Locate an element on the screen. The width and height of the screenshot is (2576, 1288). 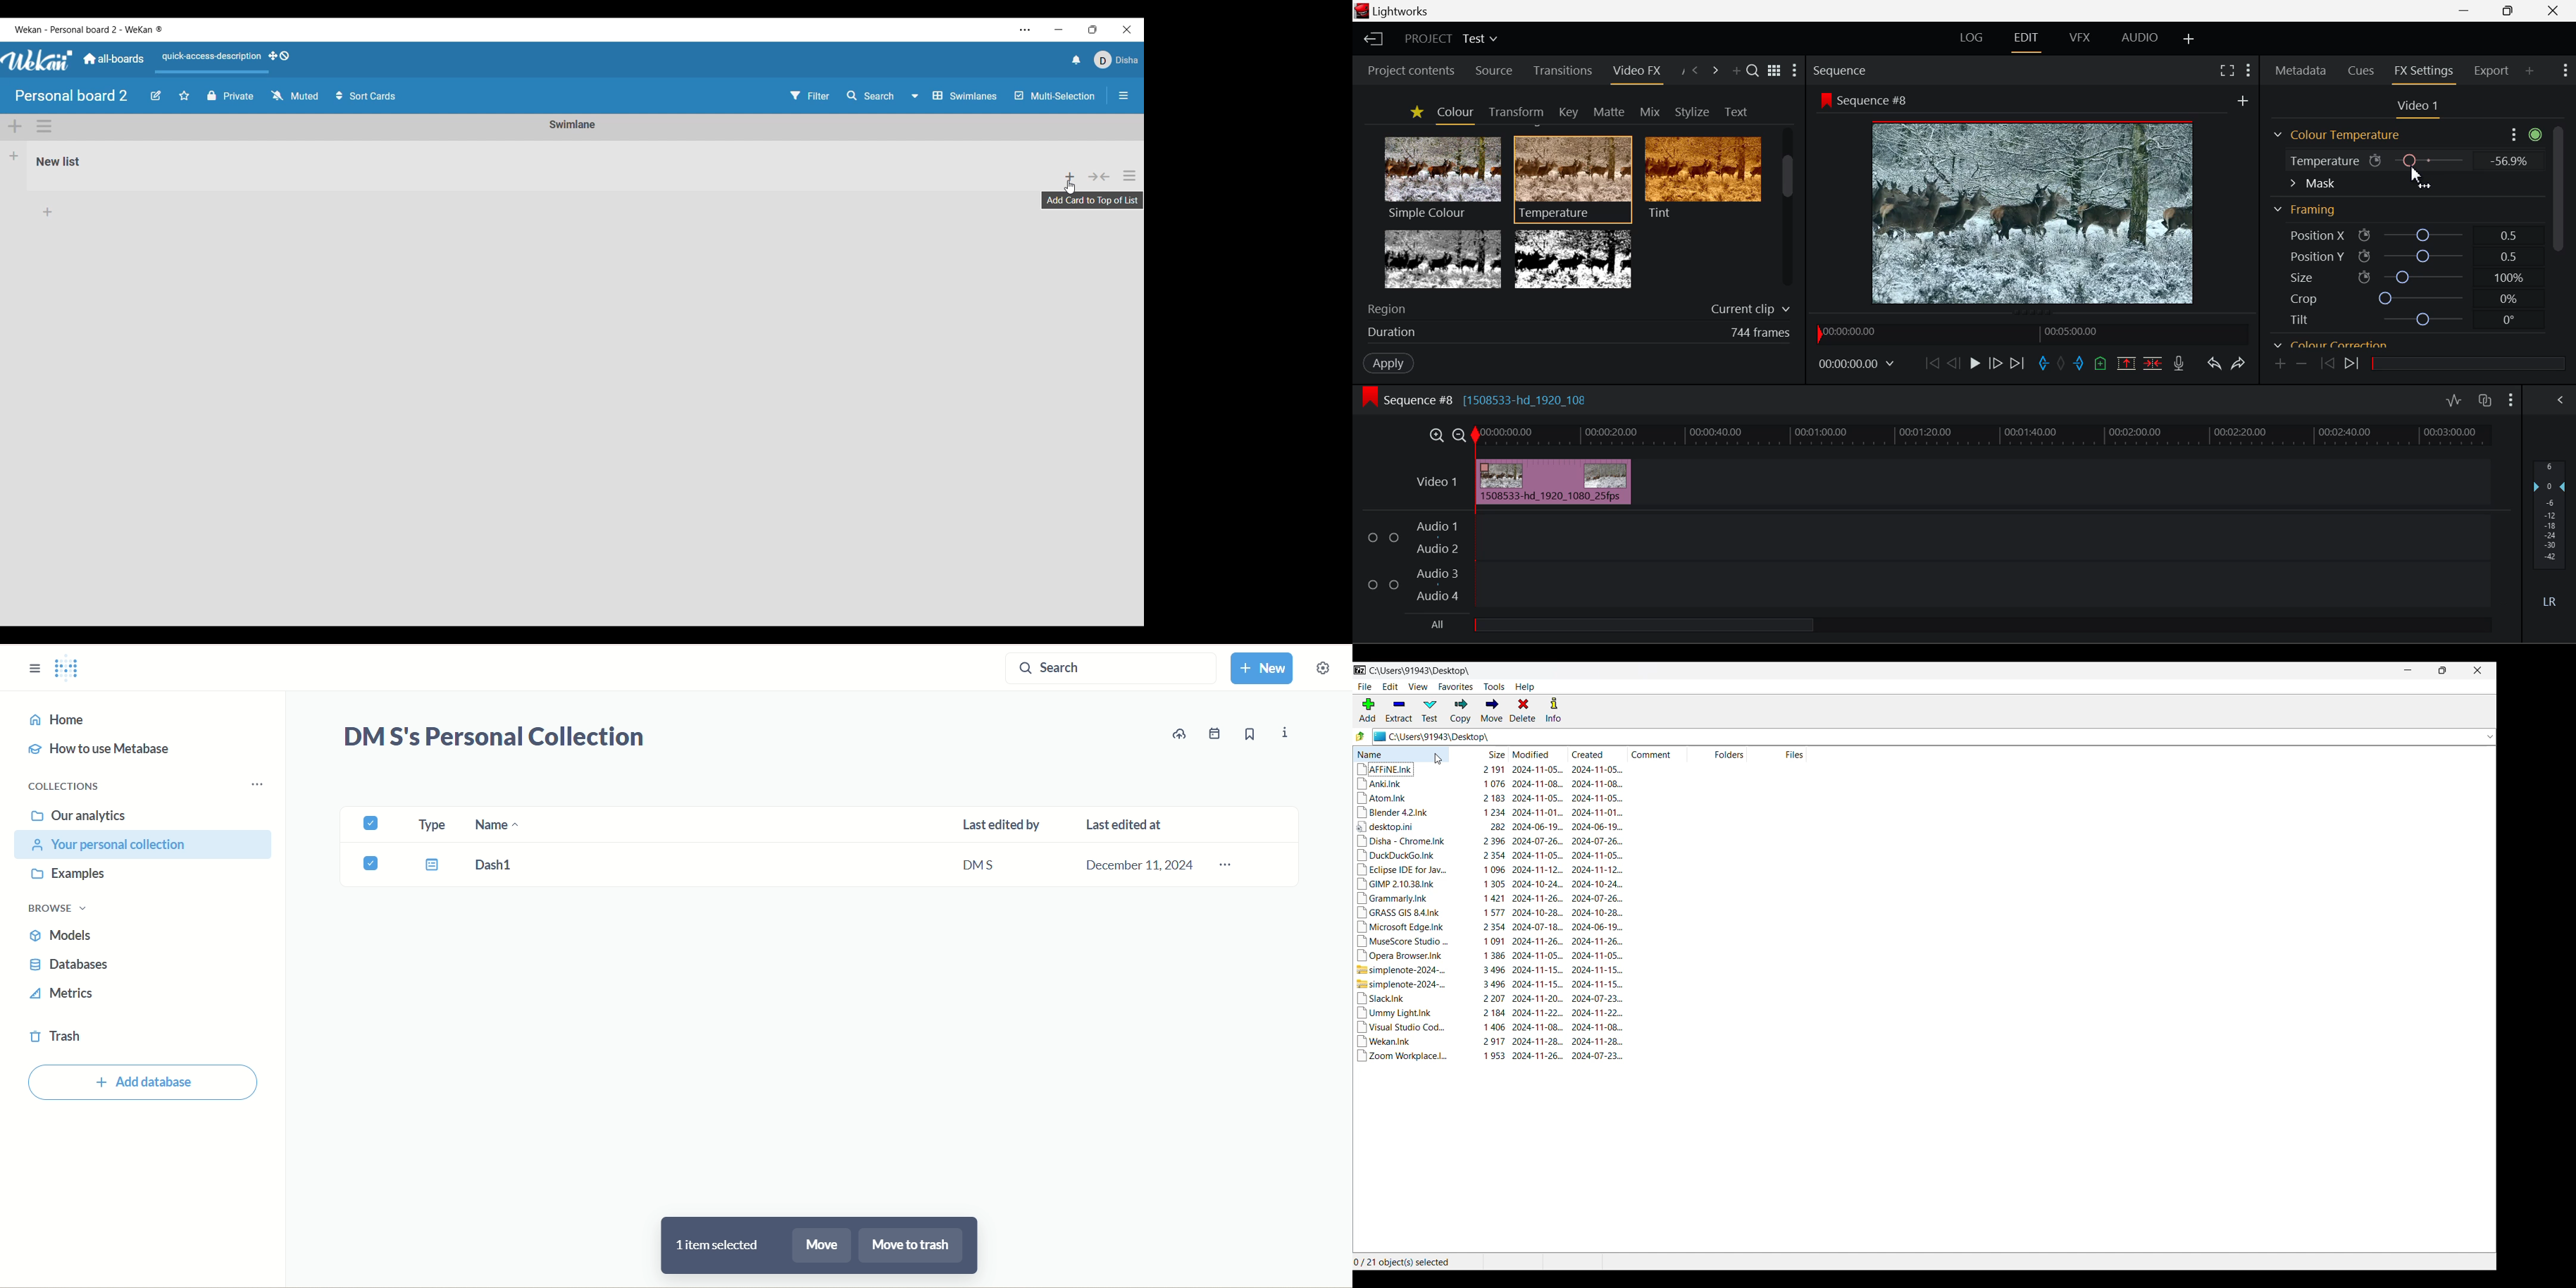
Show Settings is located at coordinates (2247, 71).